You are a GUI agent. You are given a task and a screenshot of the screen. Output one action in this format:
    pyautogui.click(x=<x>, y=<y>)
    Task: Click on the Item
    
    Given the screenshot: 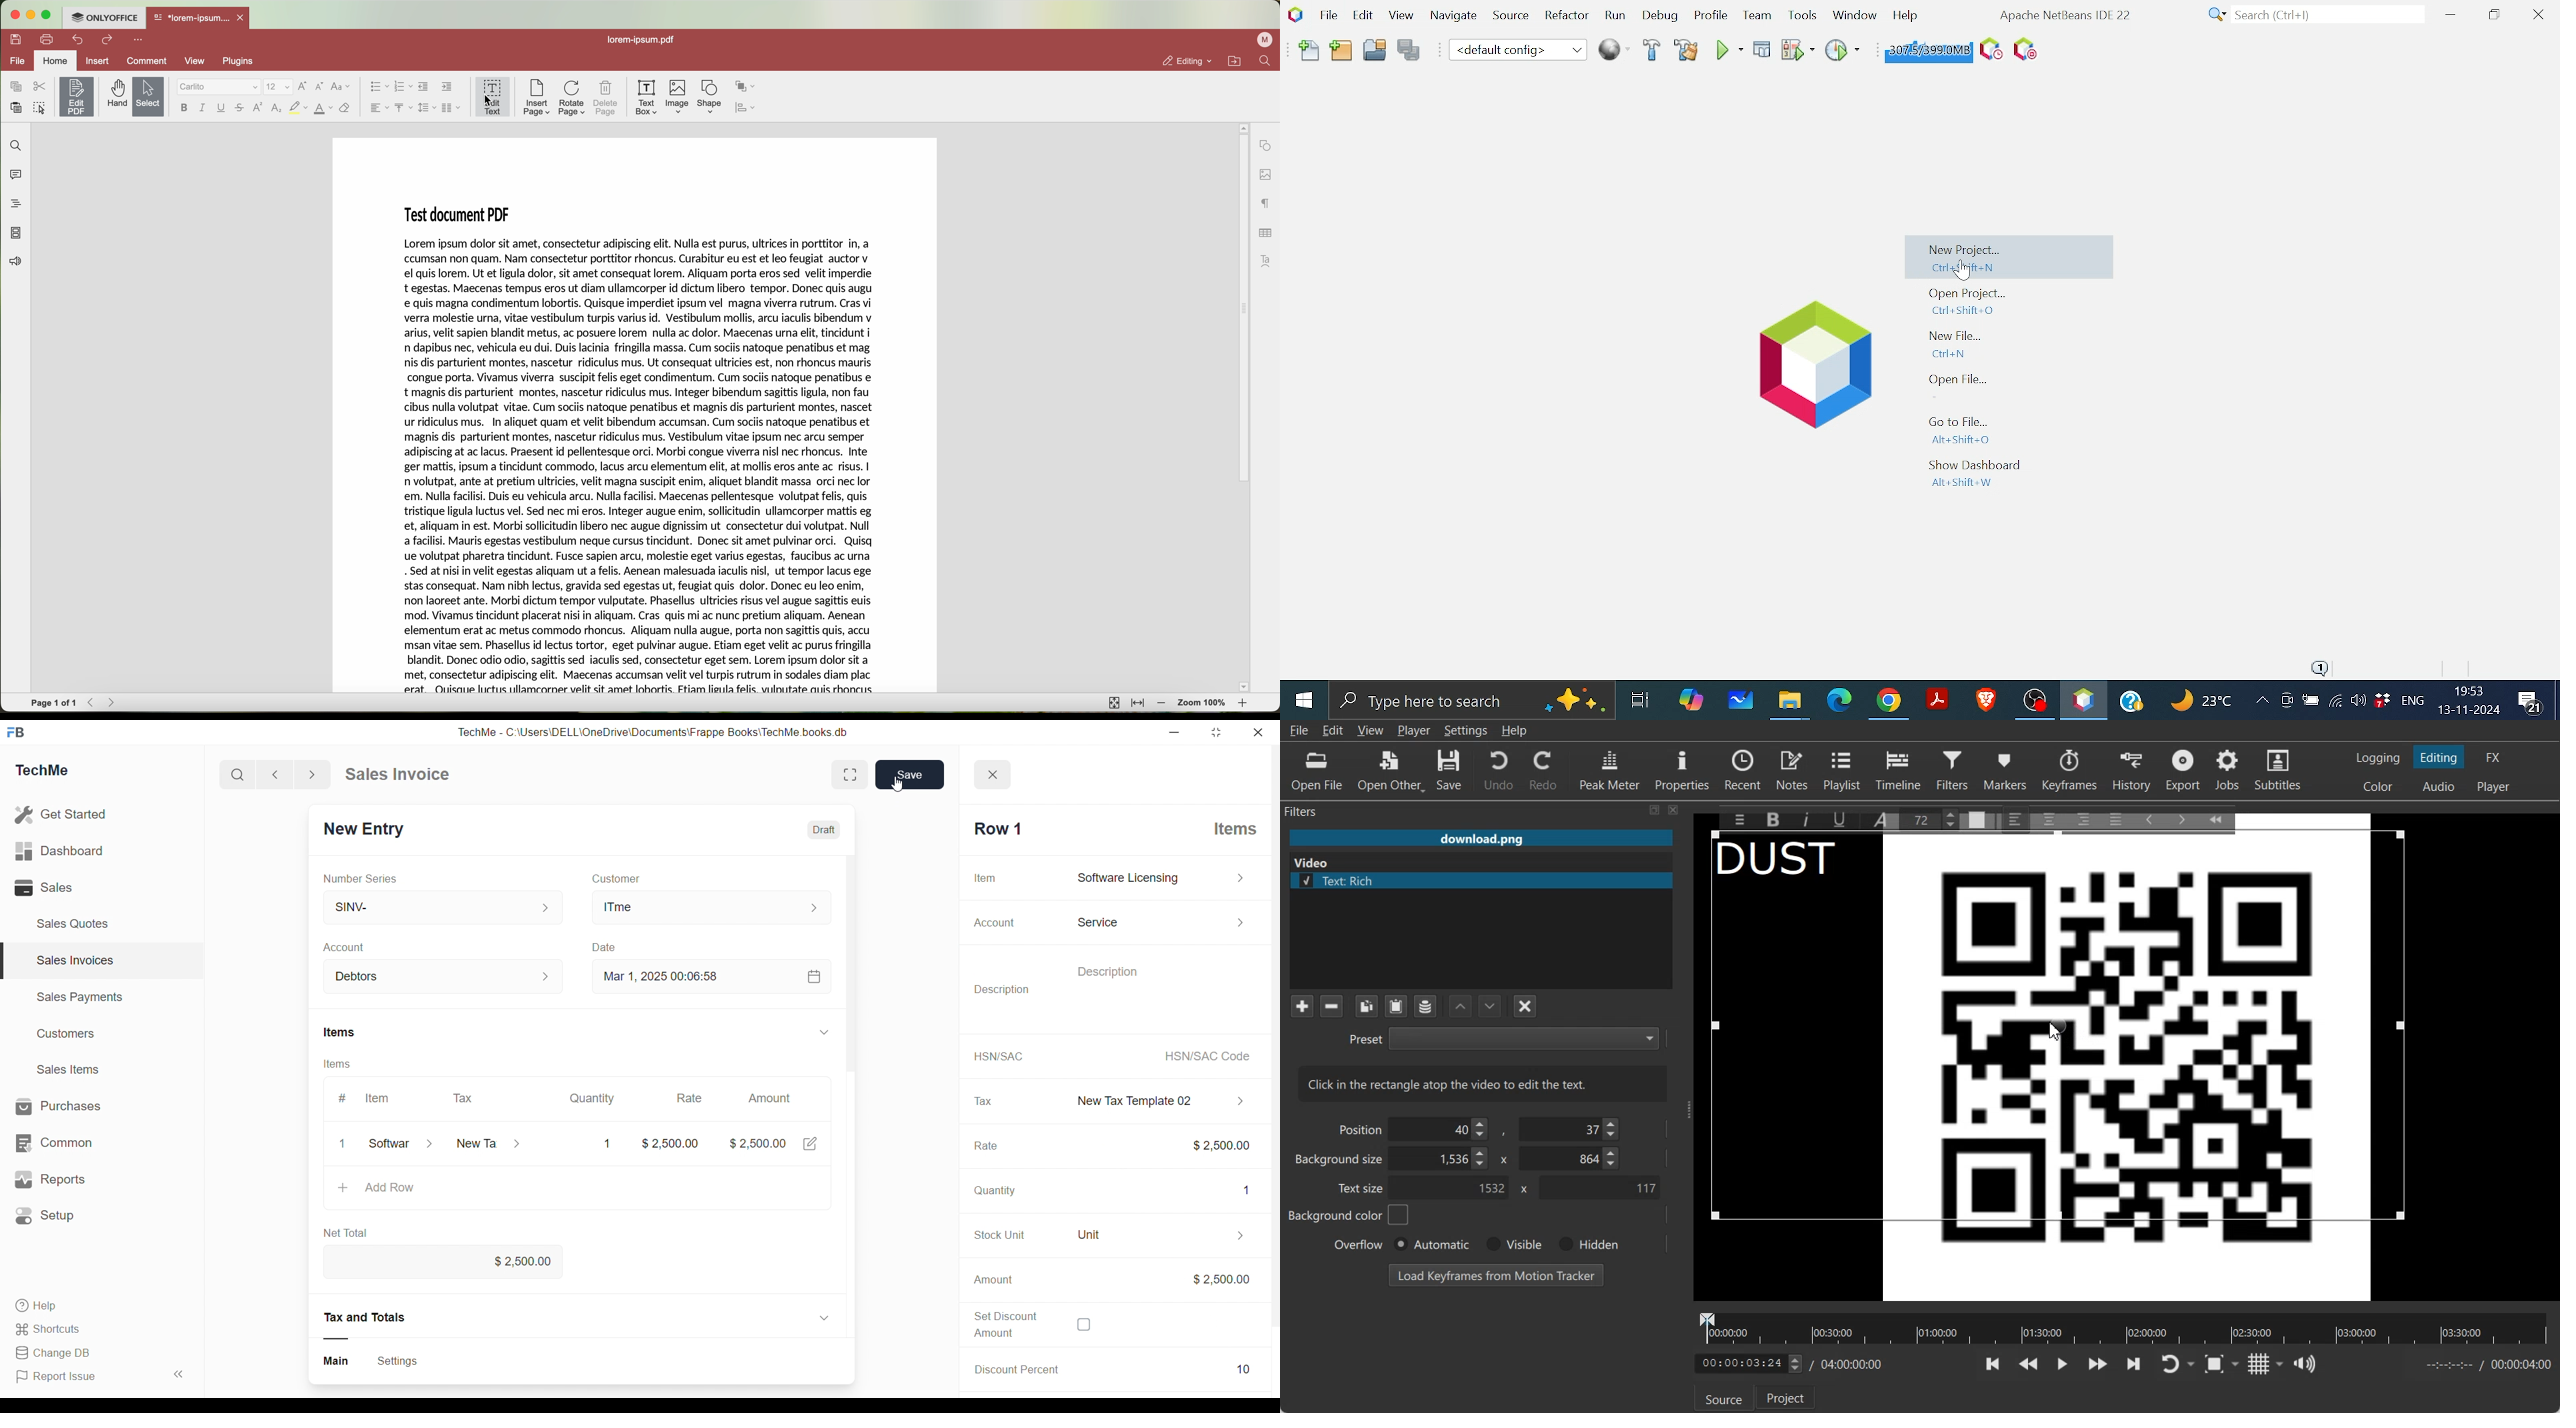 What is the action you would take?
    pyautogui.click(x=986, y=877)
    